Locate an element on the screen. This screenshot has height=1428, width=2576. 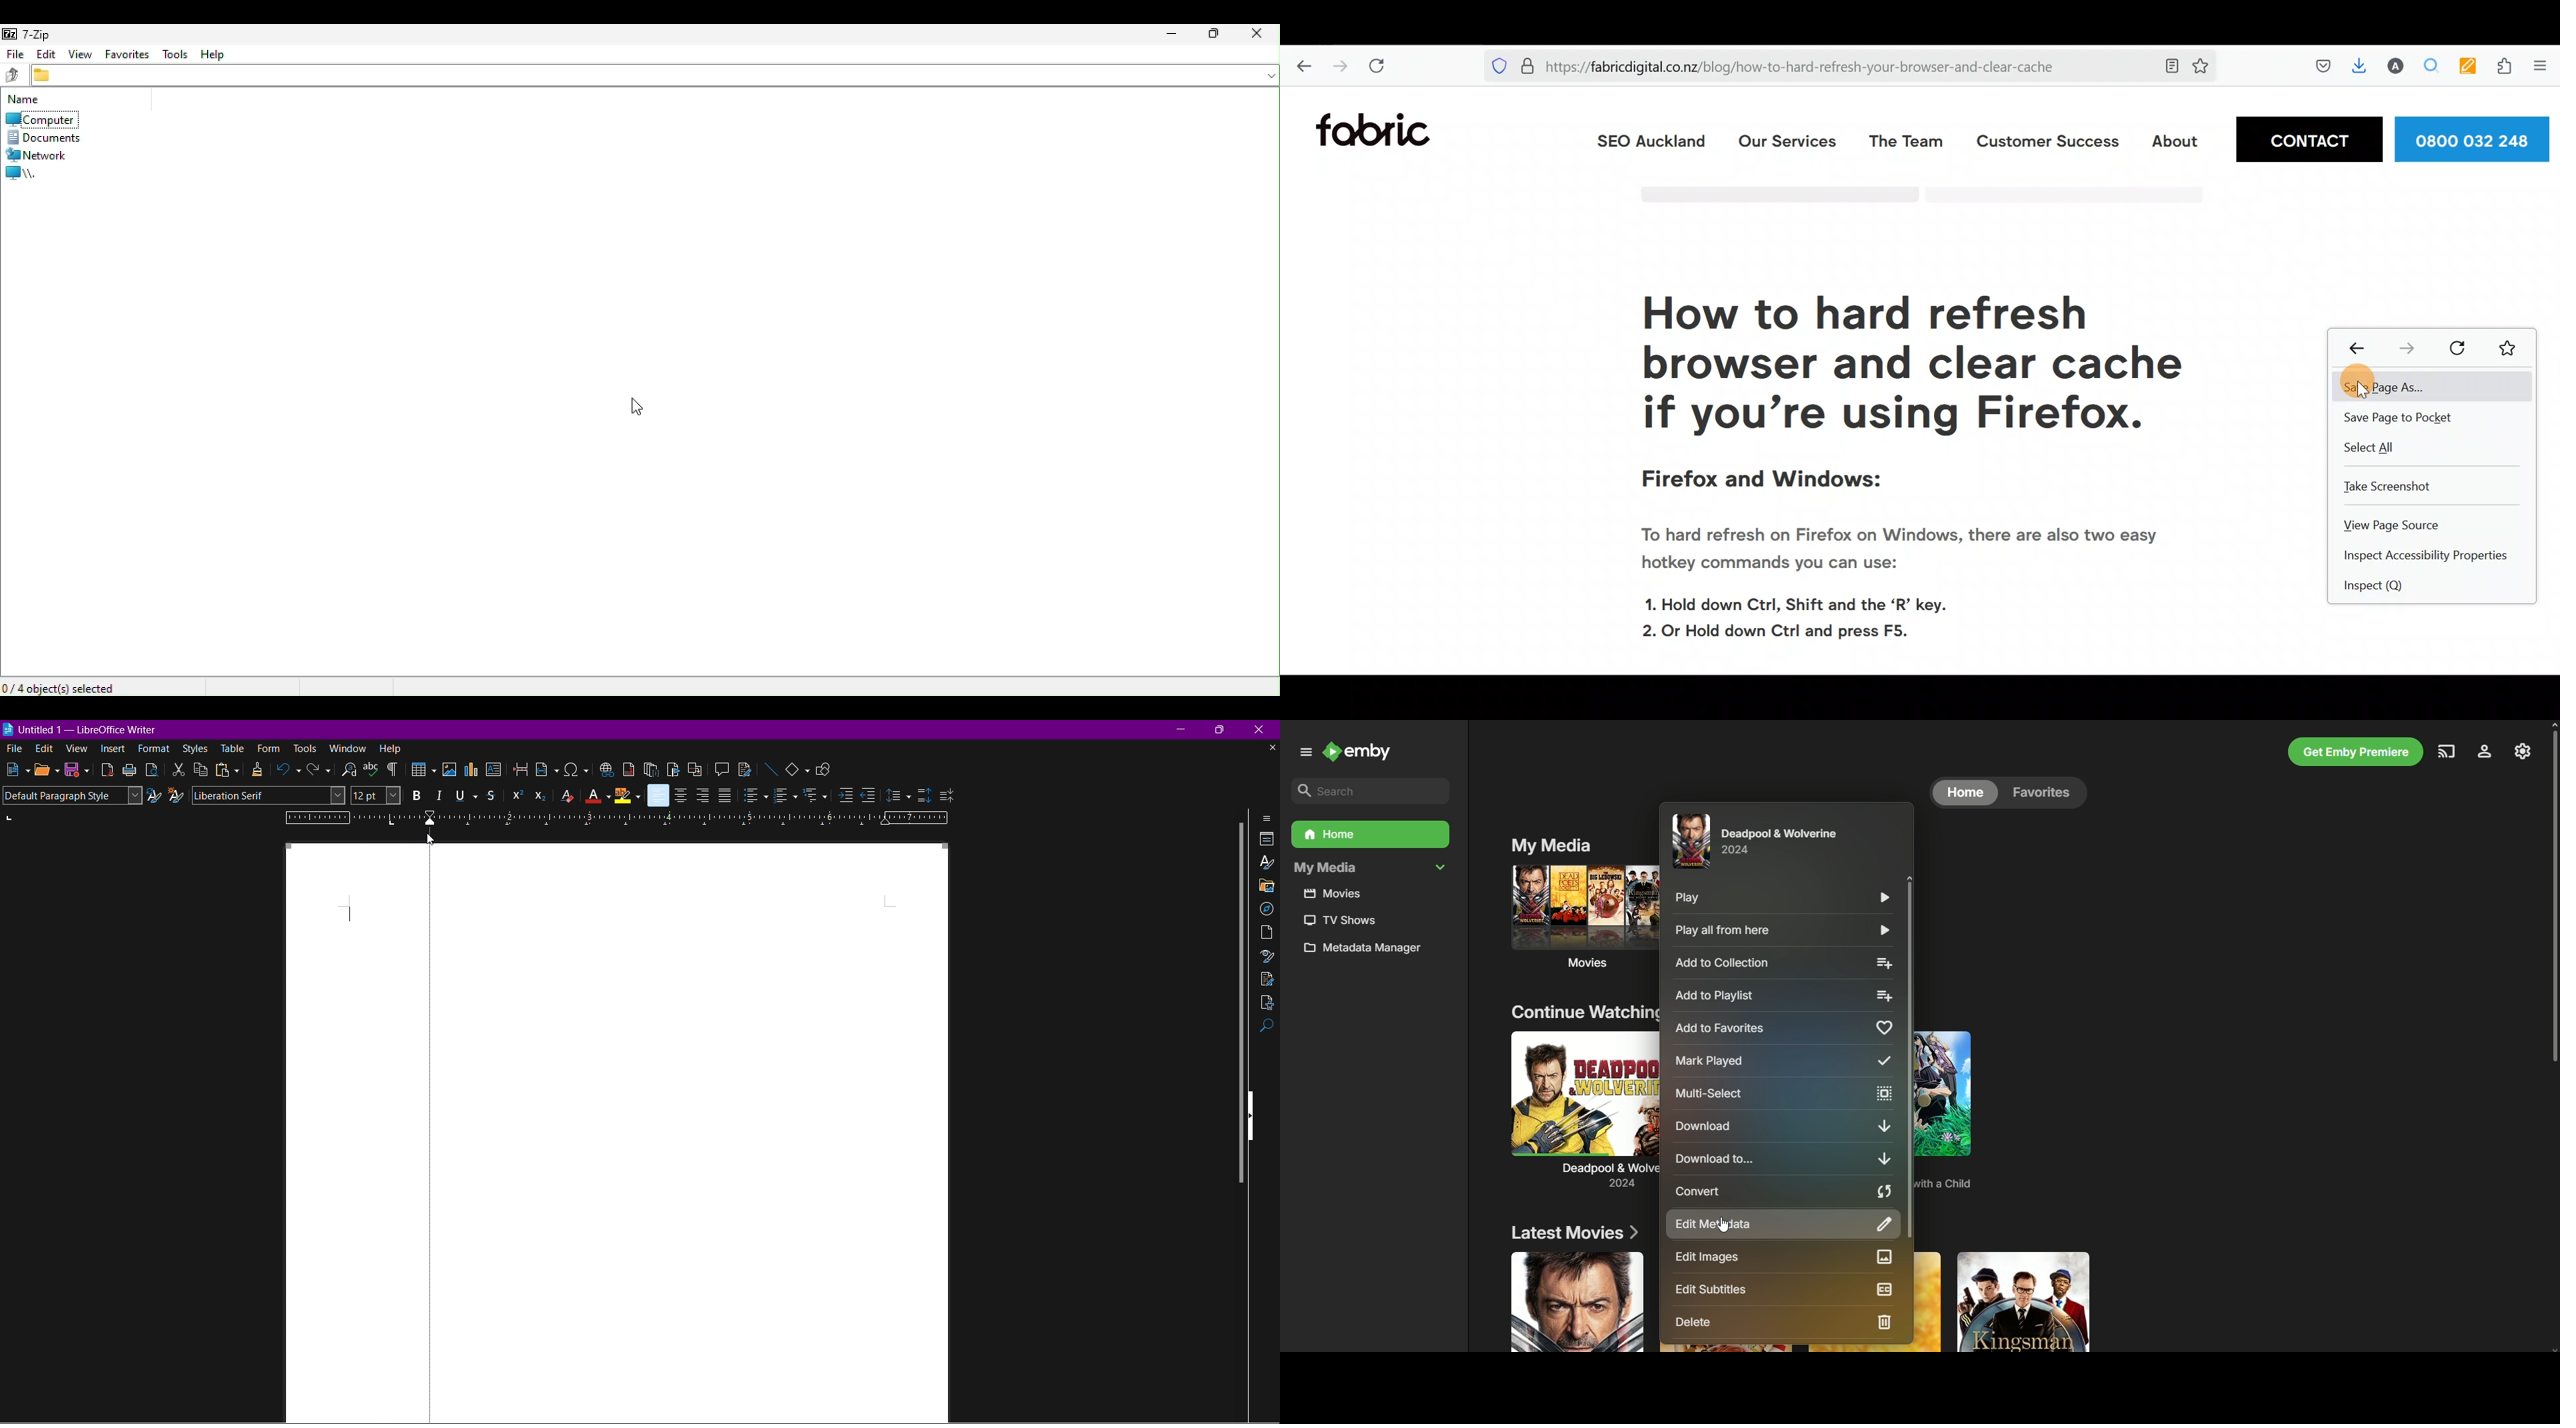
Inspect is located at coordinates (2379, 587).